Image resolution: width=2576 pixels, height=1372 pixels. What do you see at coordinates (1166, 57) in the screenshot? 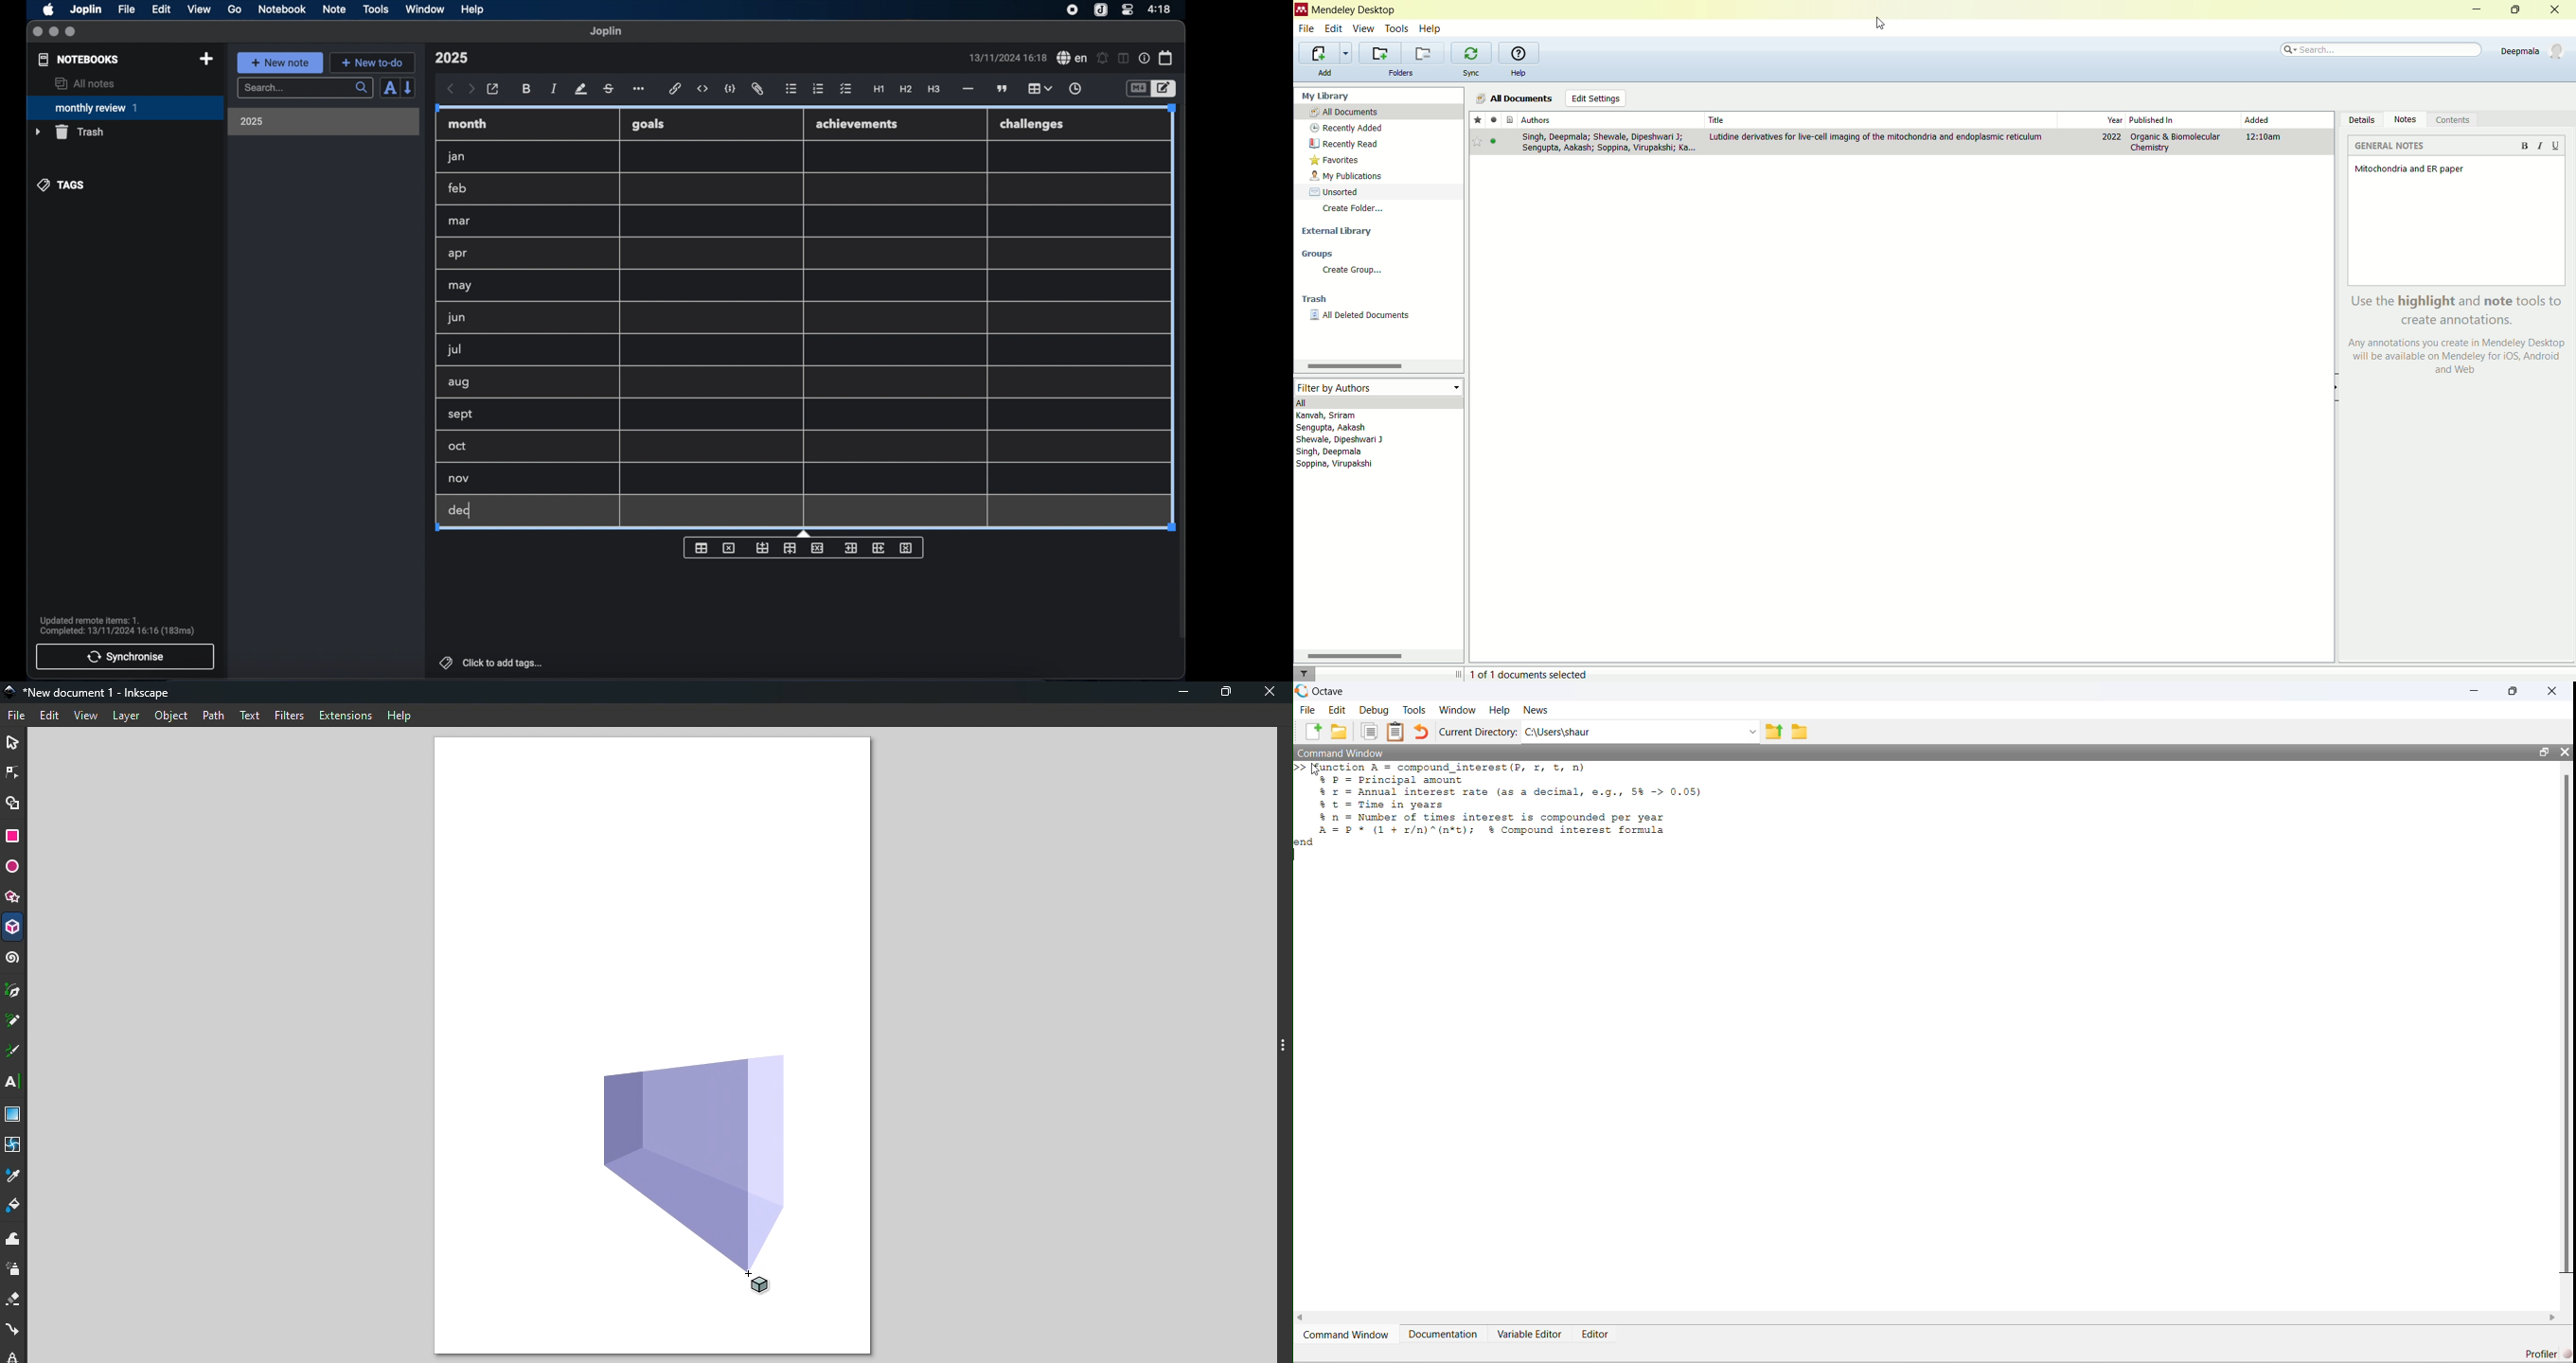
I see `calendar` at bounding box center [1166, 57].